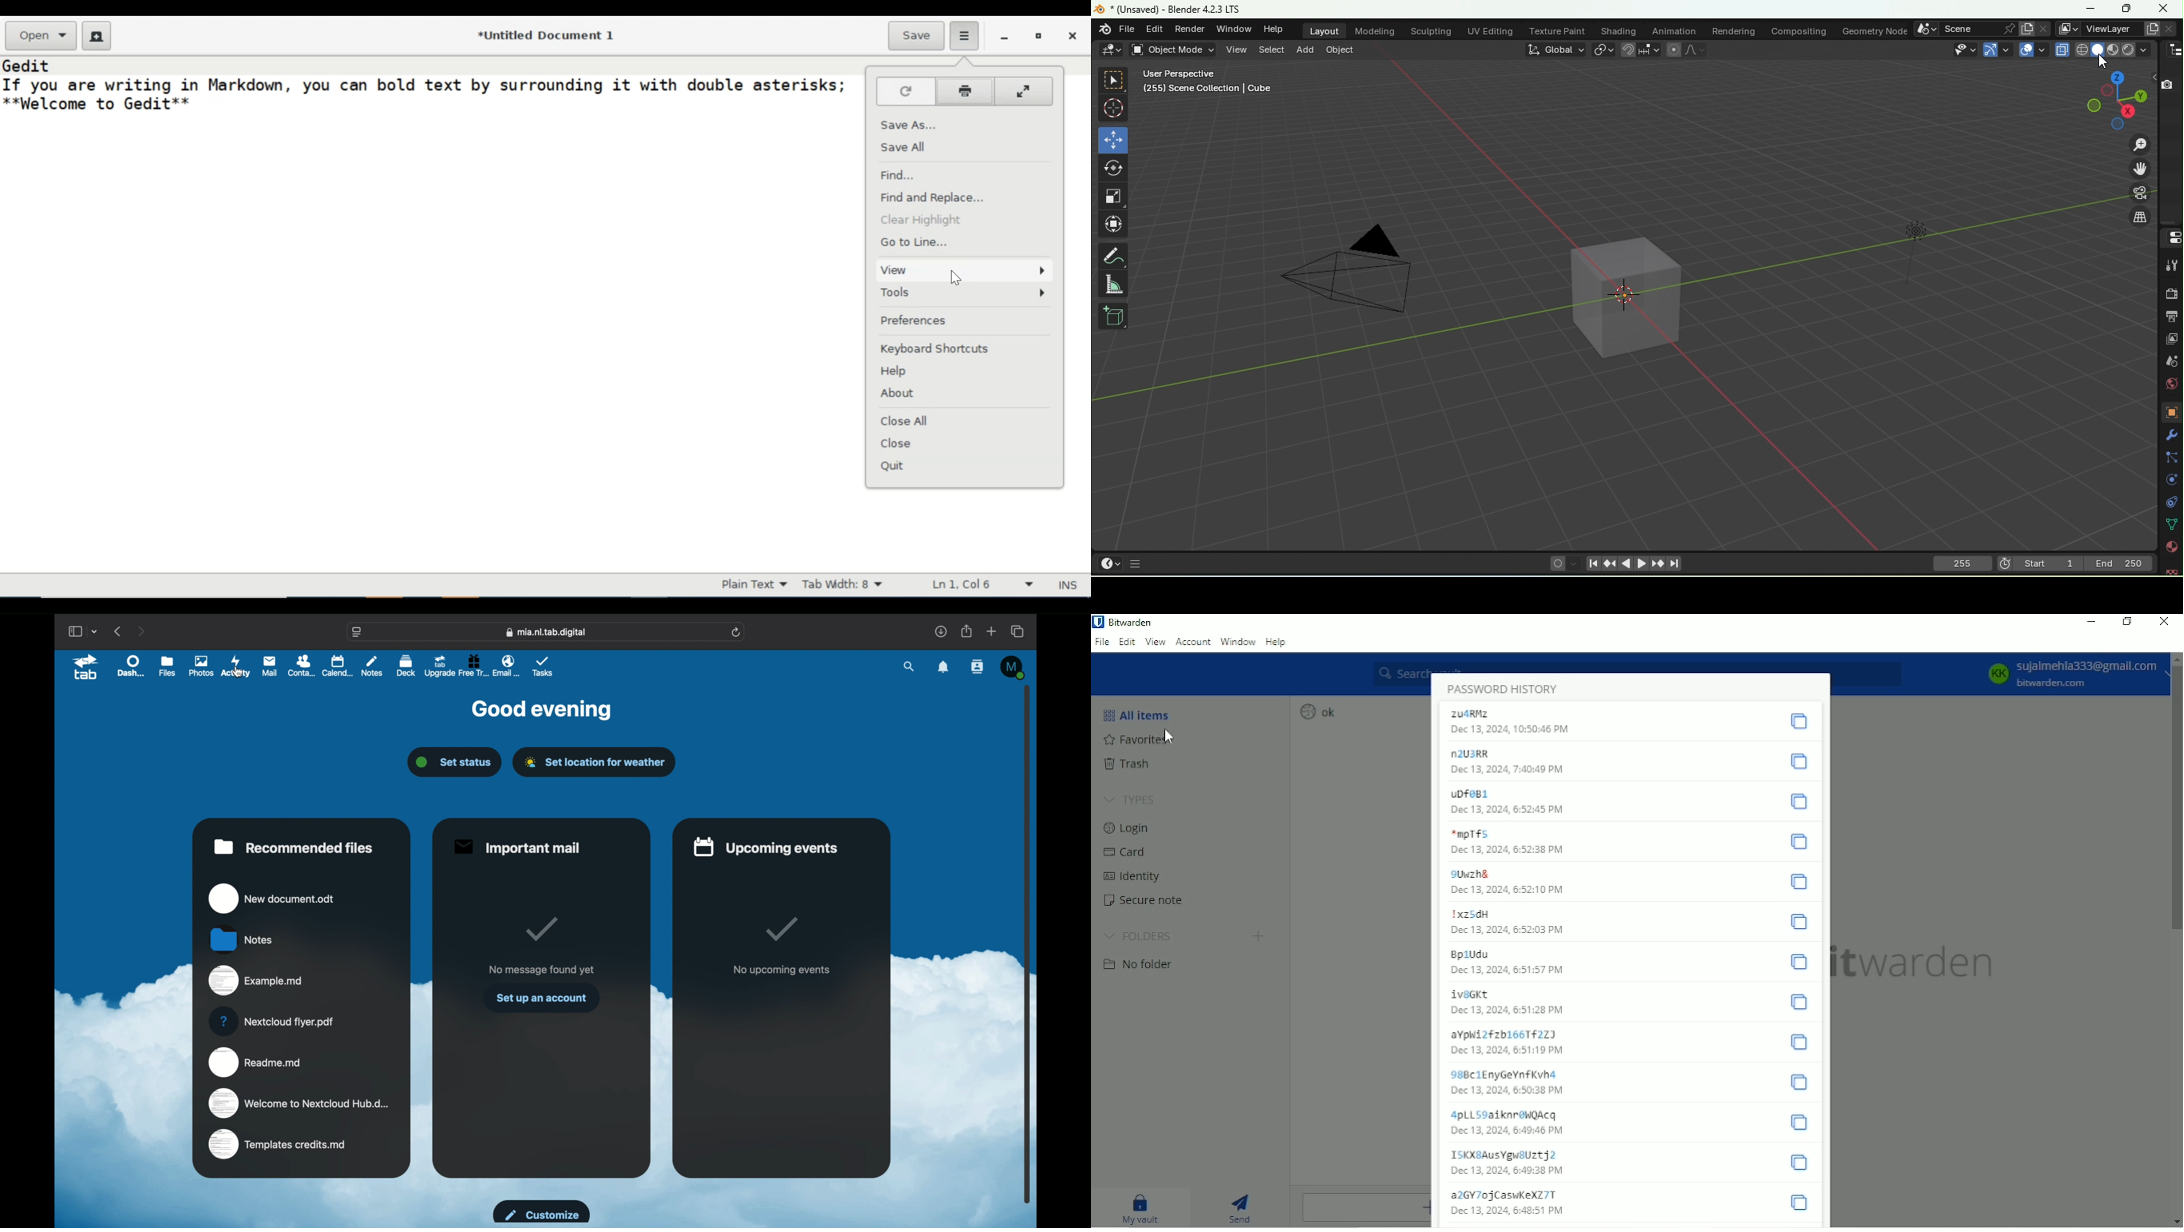 The width and height of the screenshot is (2184, 1232). I want to click on All items, so click(1137, 713).